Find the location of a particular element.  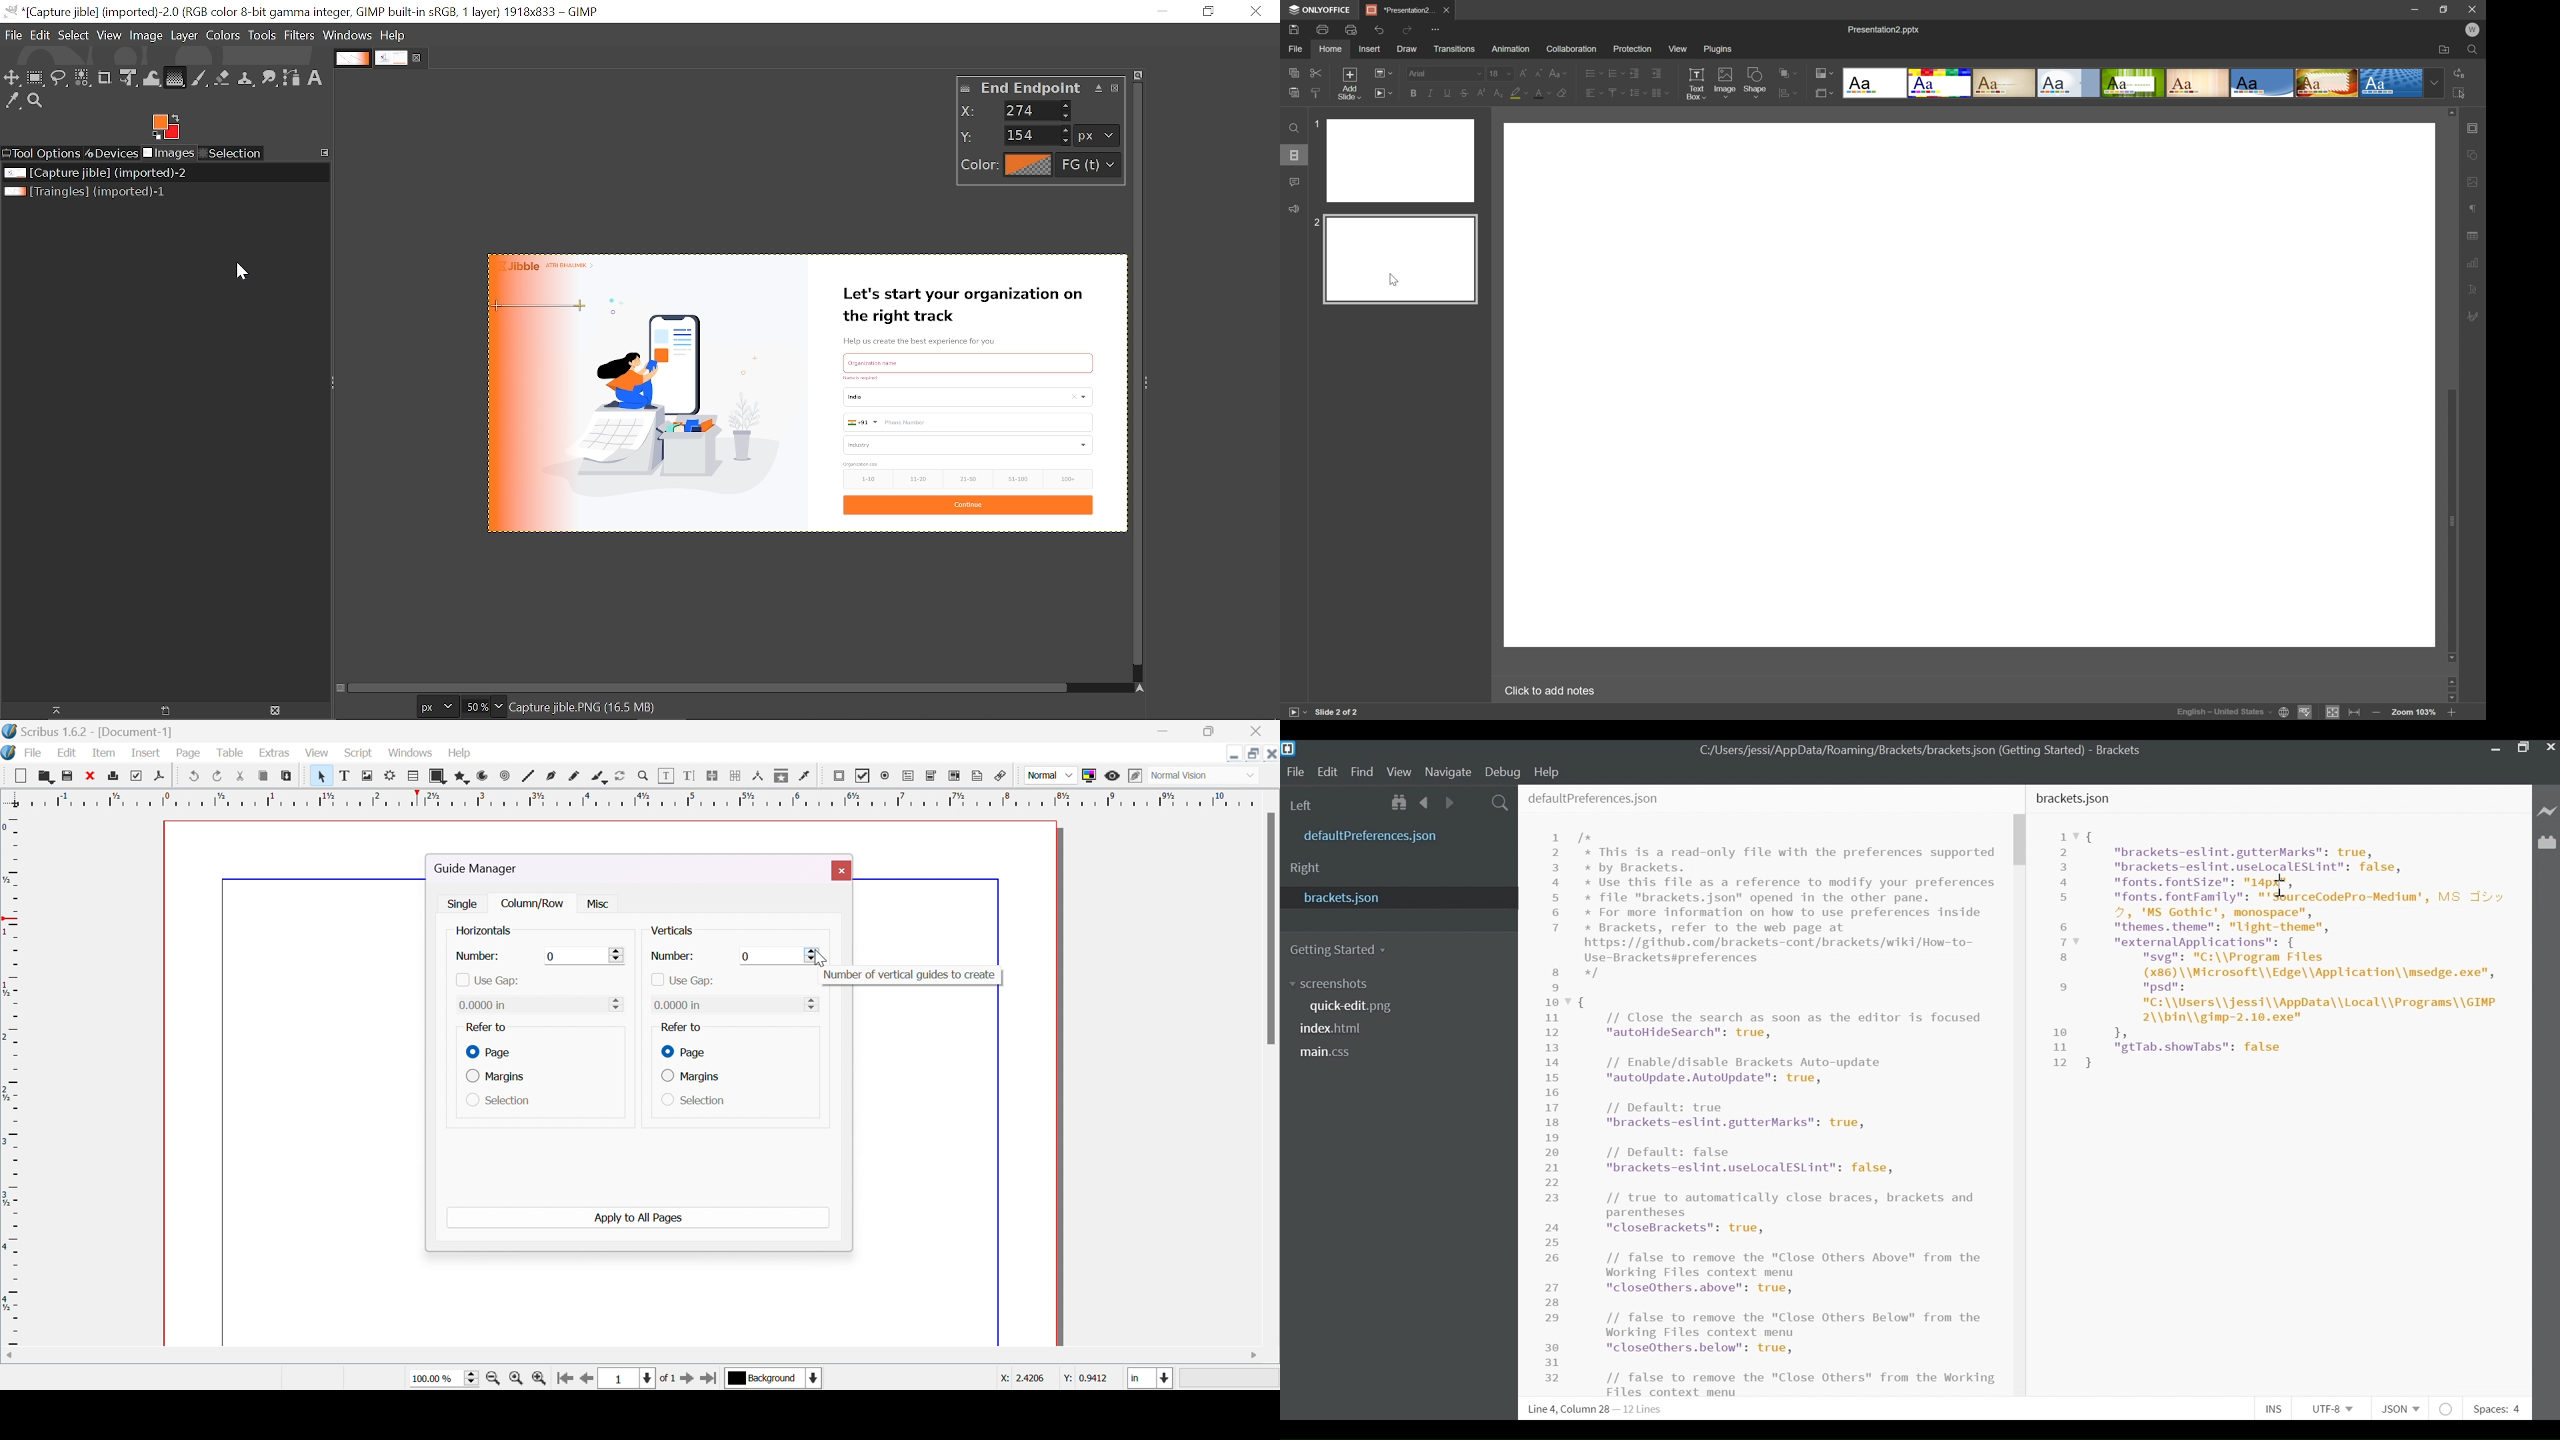

Units of the image is located at coordinates (440, 707).